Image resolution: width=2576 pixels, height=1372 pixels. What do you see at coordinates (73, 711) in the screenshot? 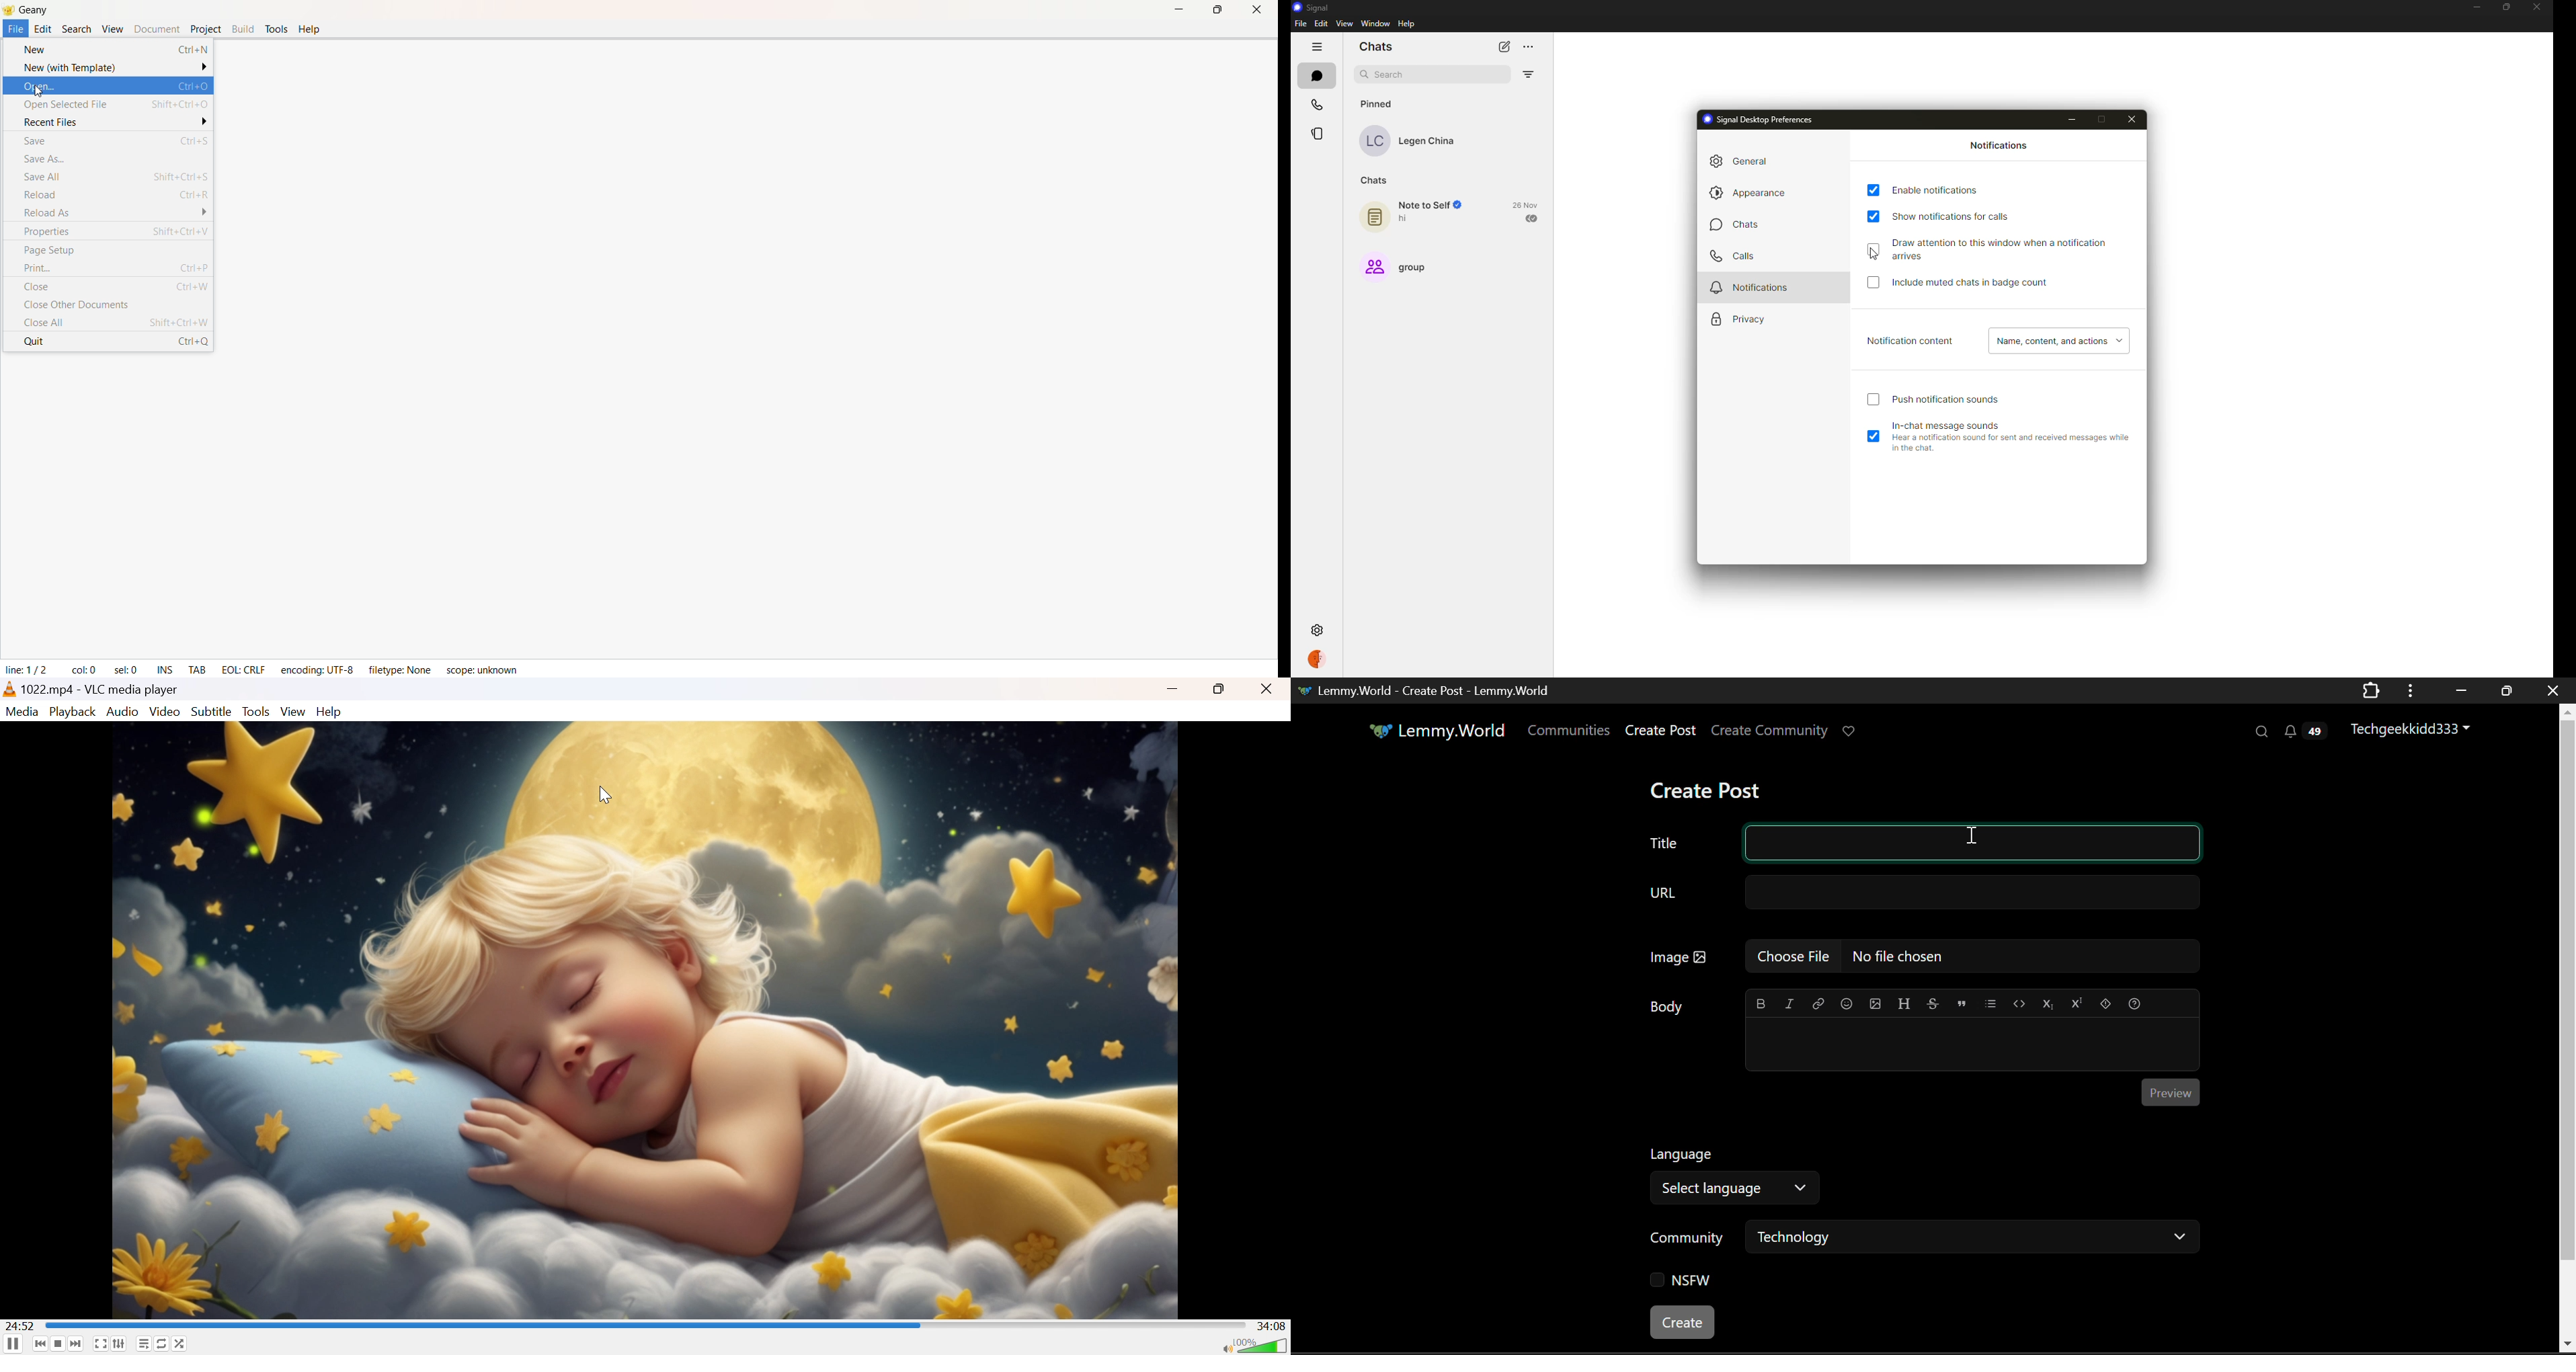
I see `Playback` at bounding box center [73, 711].